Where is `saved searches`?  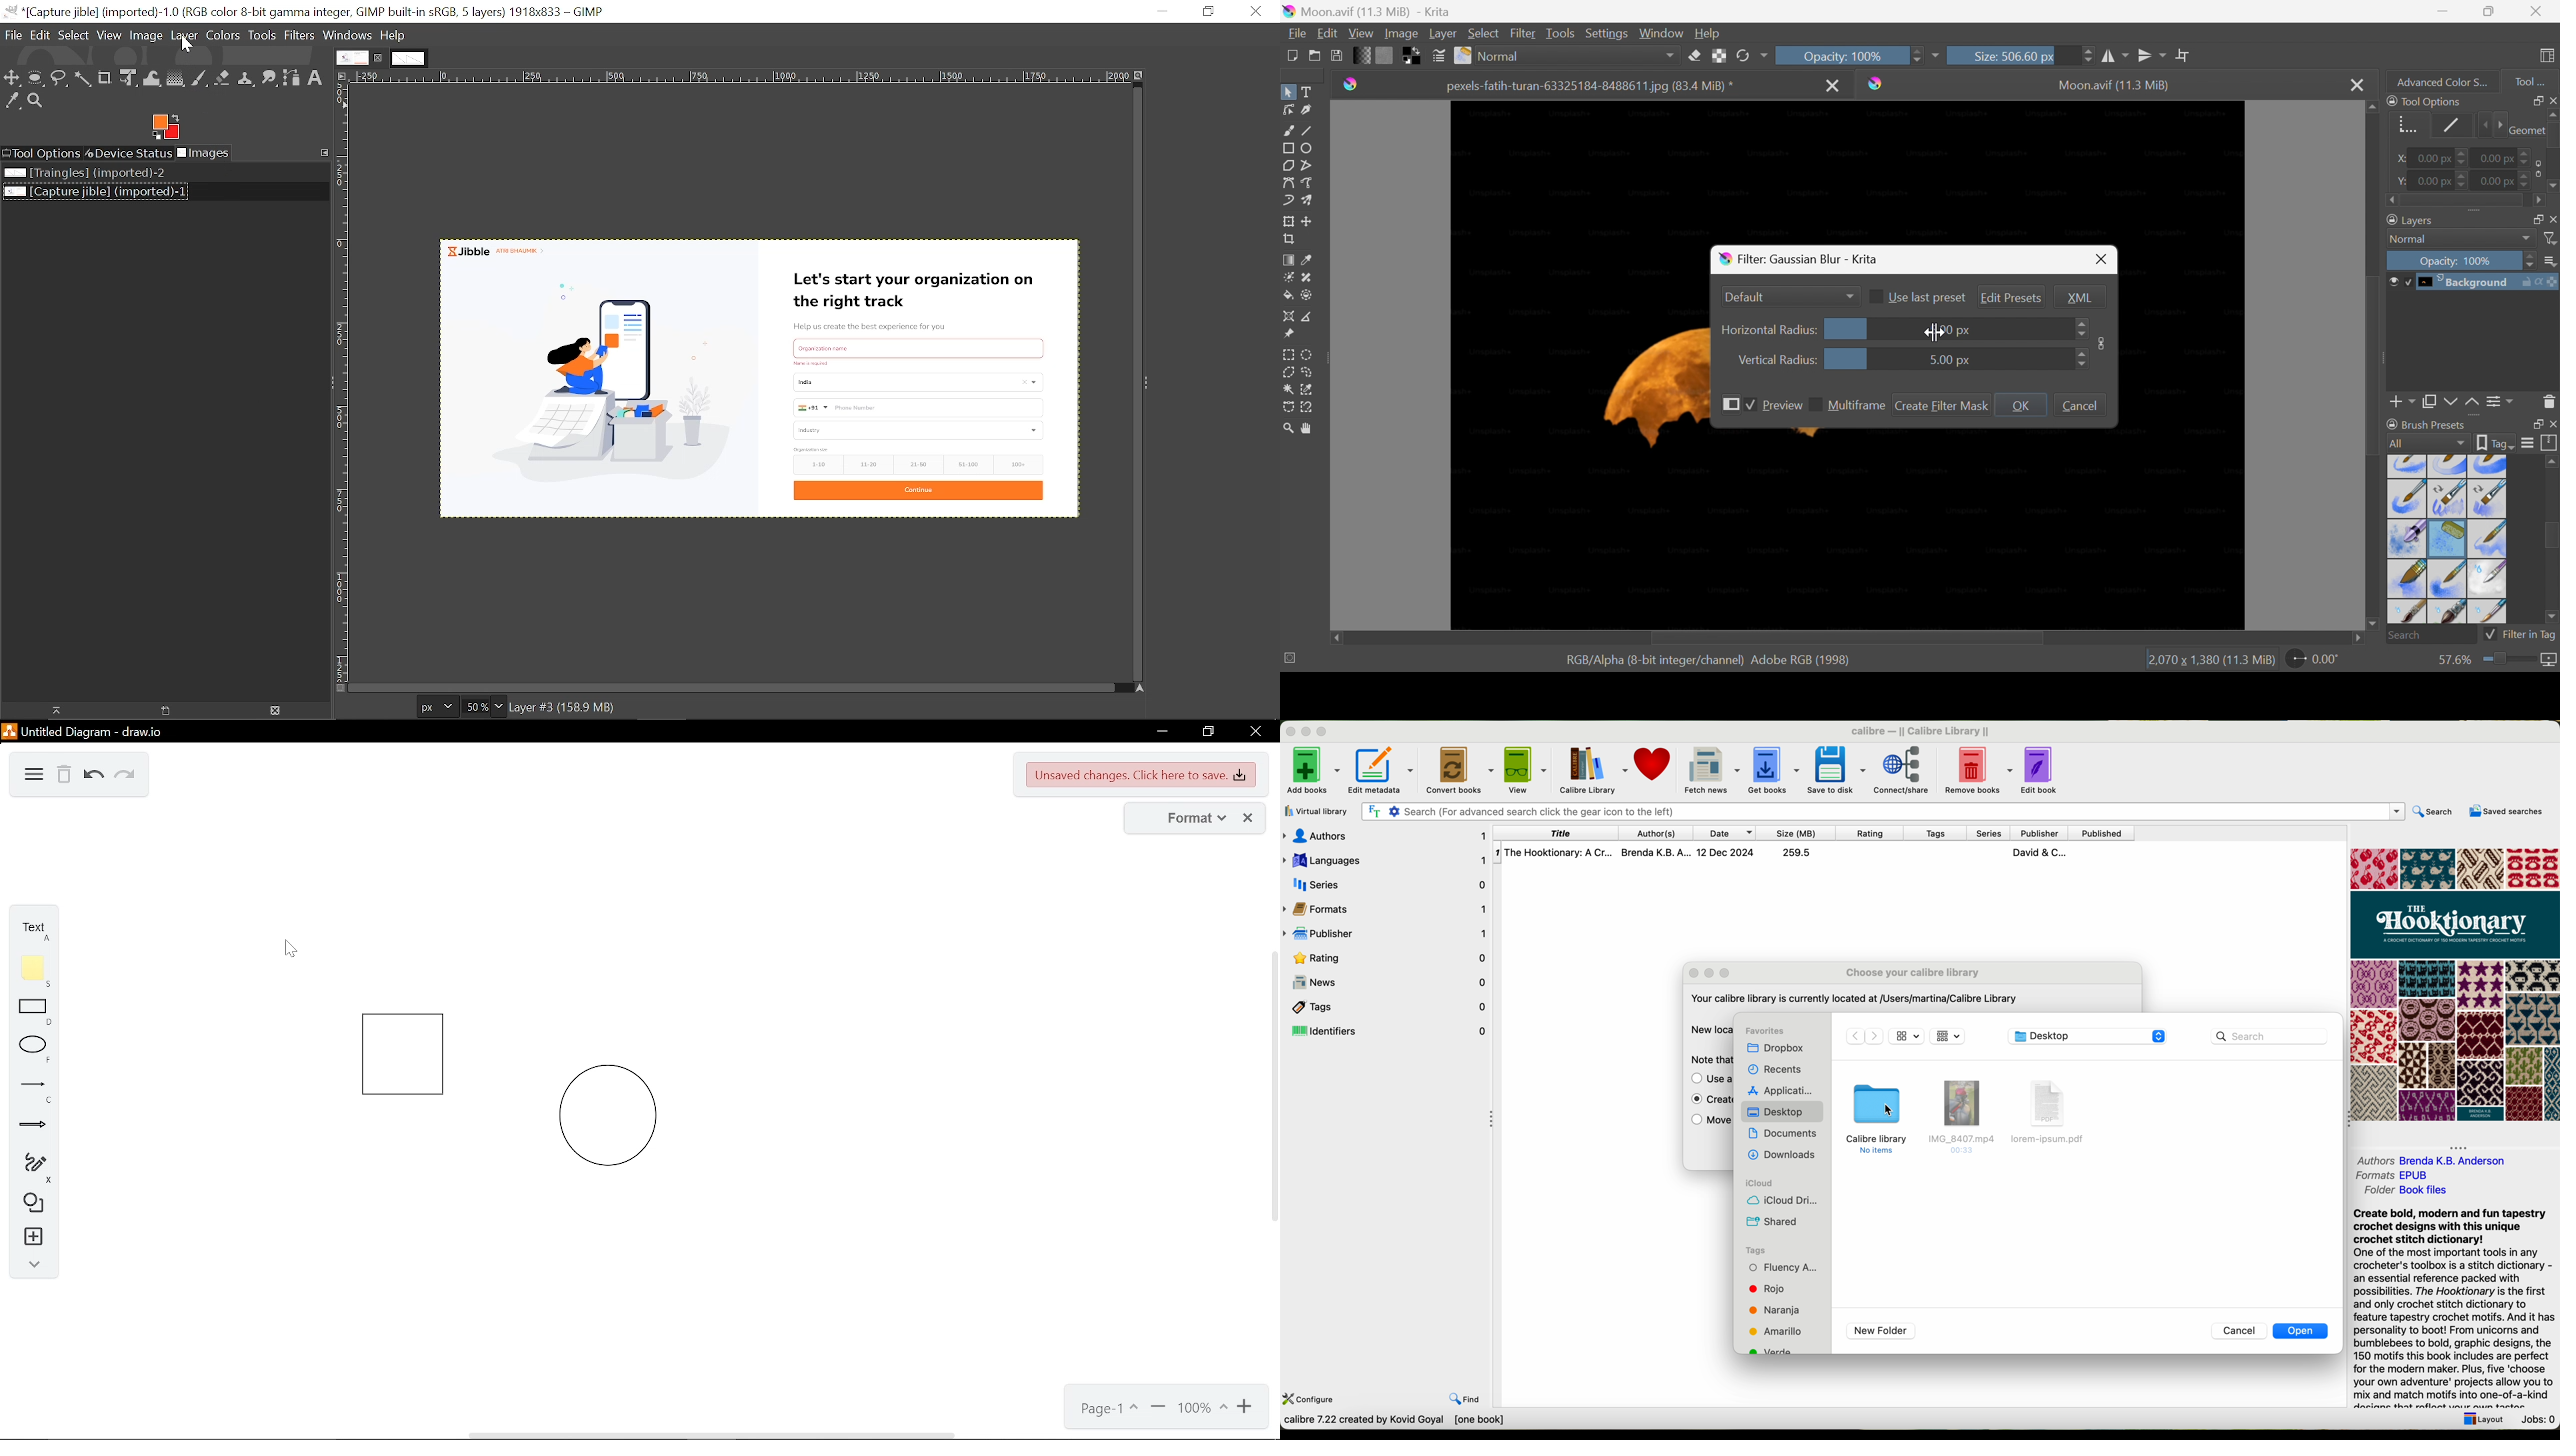 saved searches is located at coordinates (2505, 812).